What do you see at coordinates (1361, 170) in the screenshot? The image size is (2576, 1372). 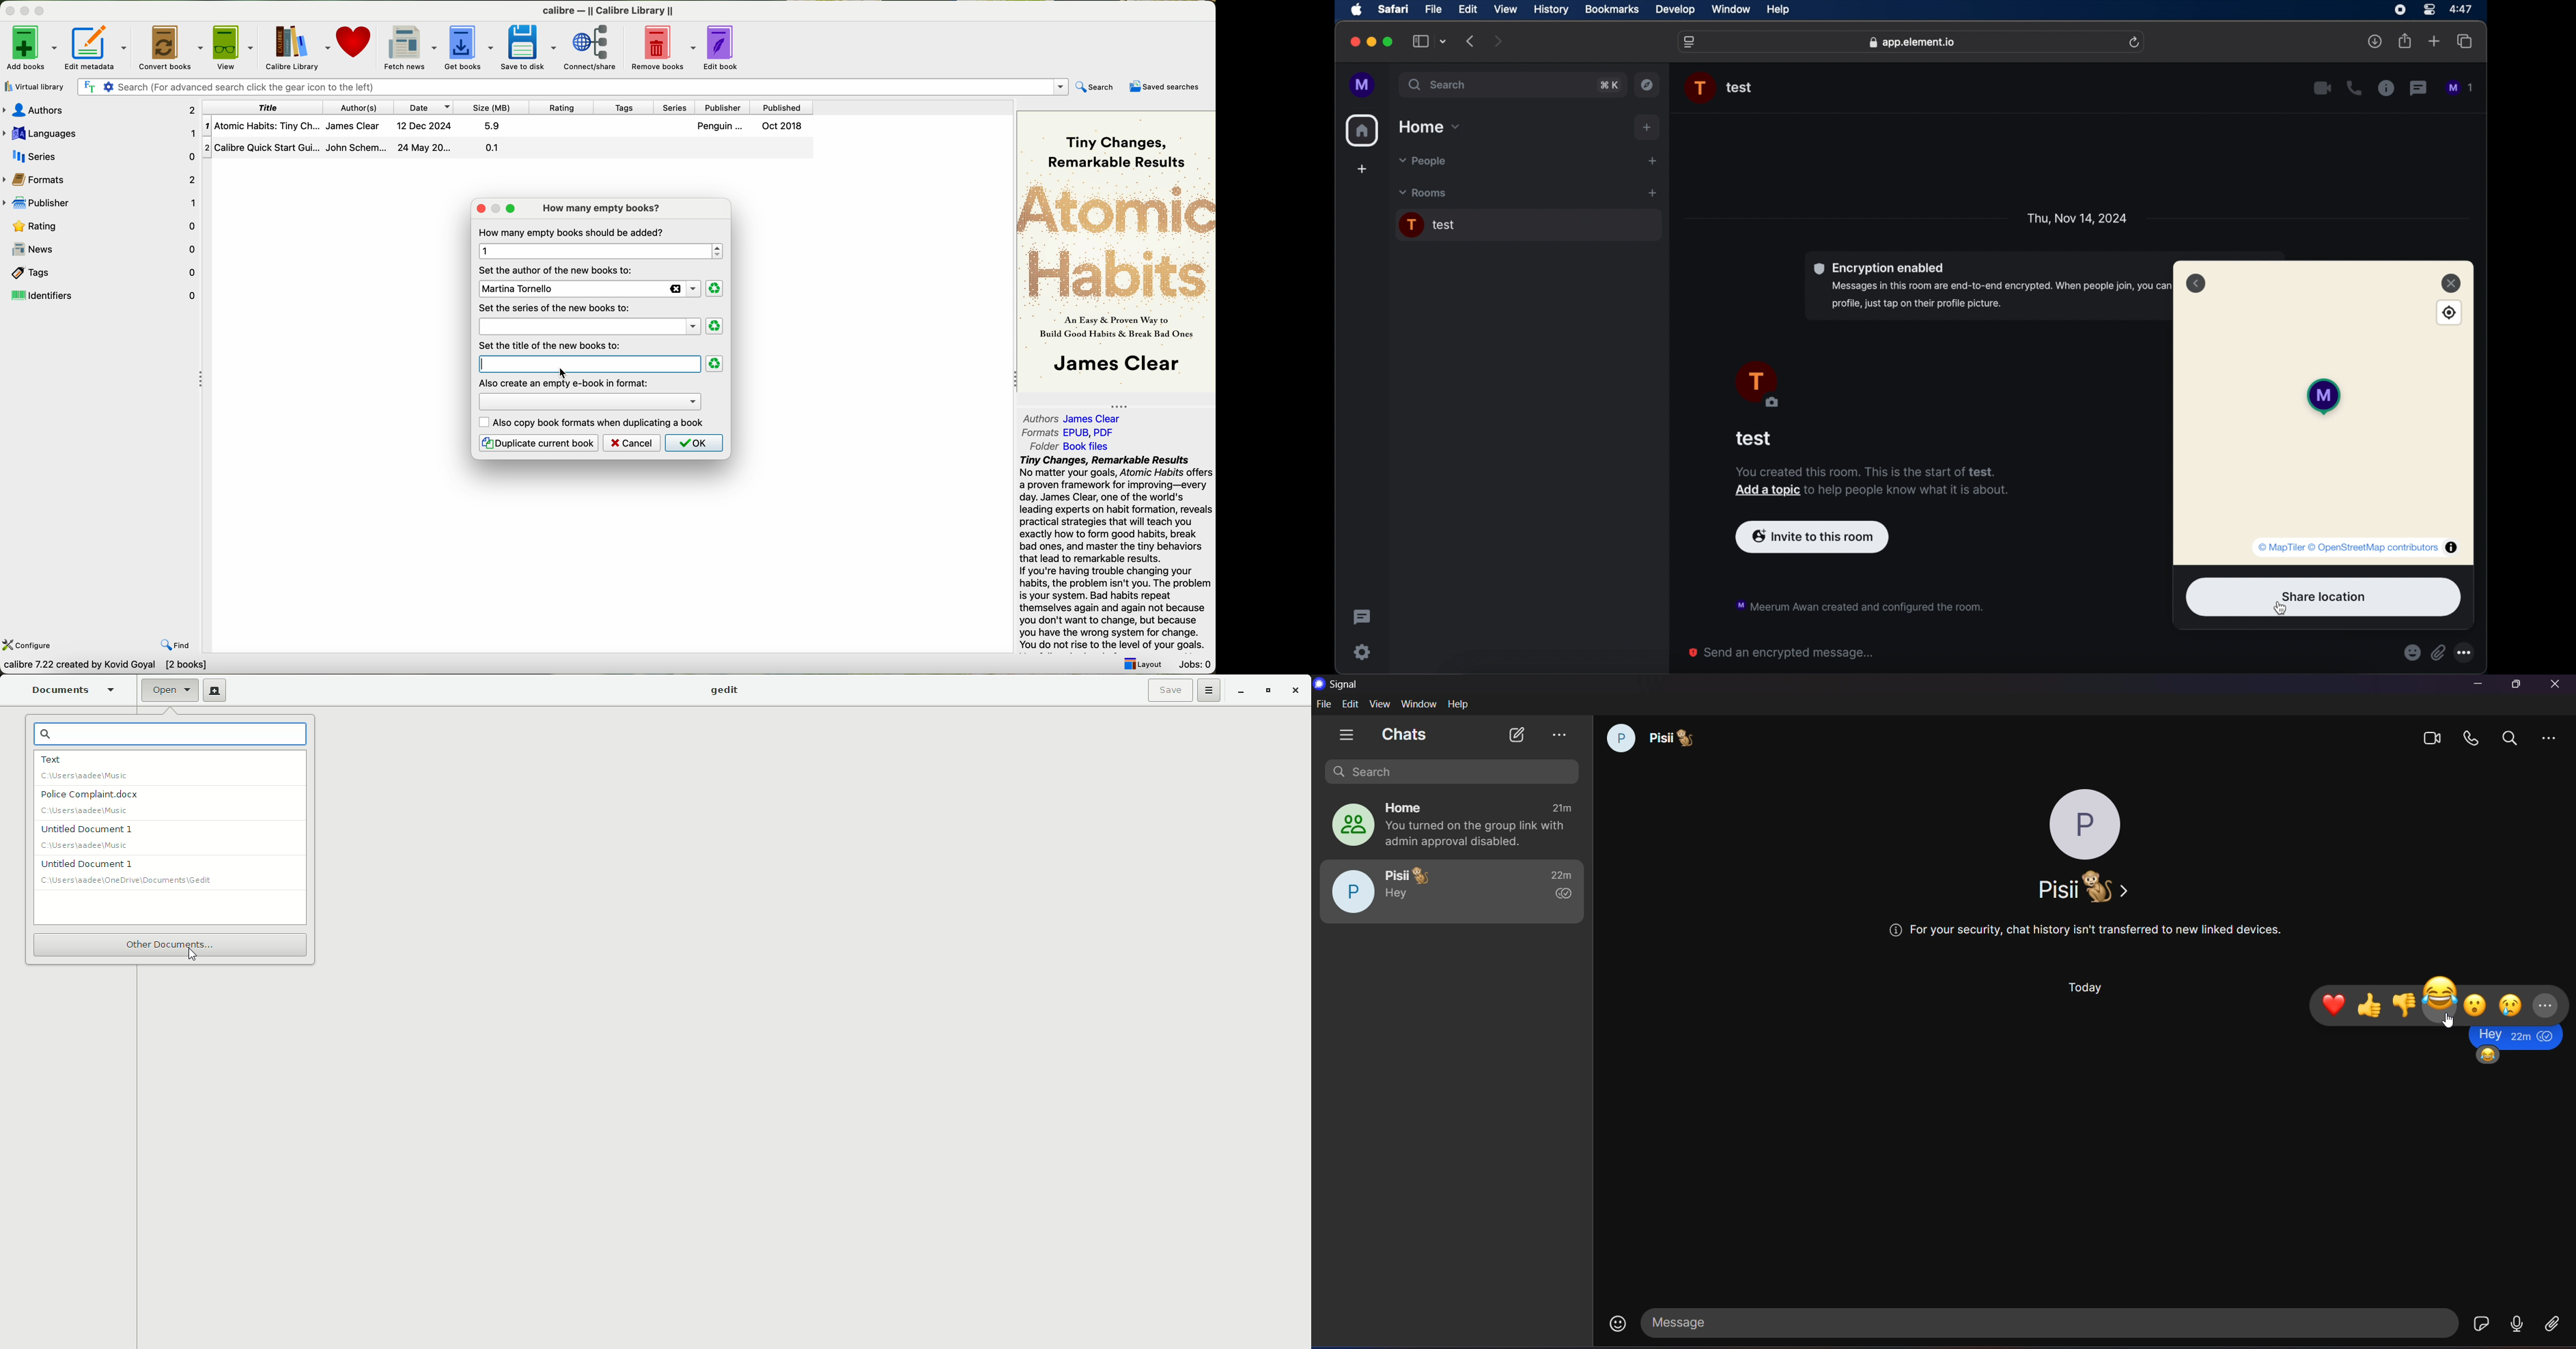 I see `add` at bounding box center [1361, 170].